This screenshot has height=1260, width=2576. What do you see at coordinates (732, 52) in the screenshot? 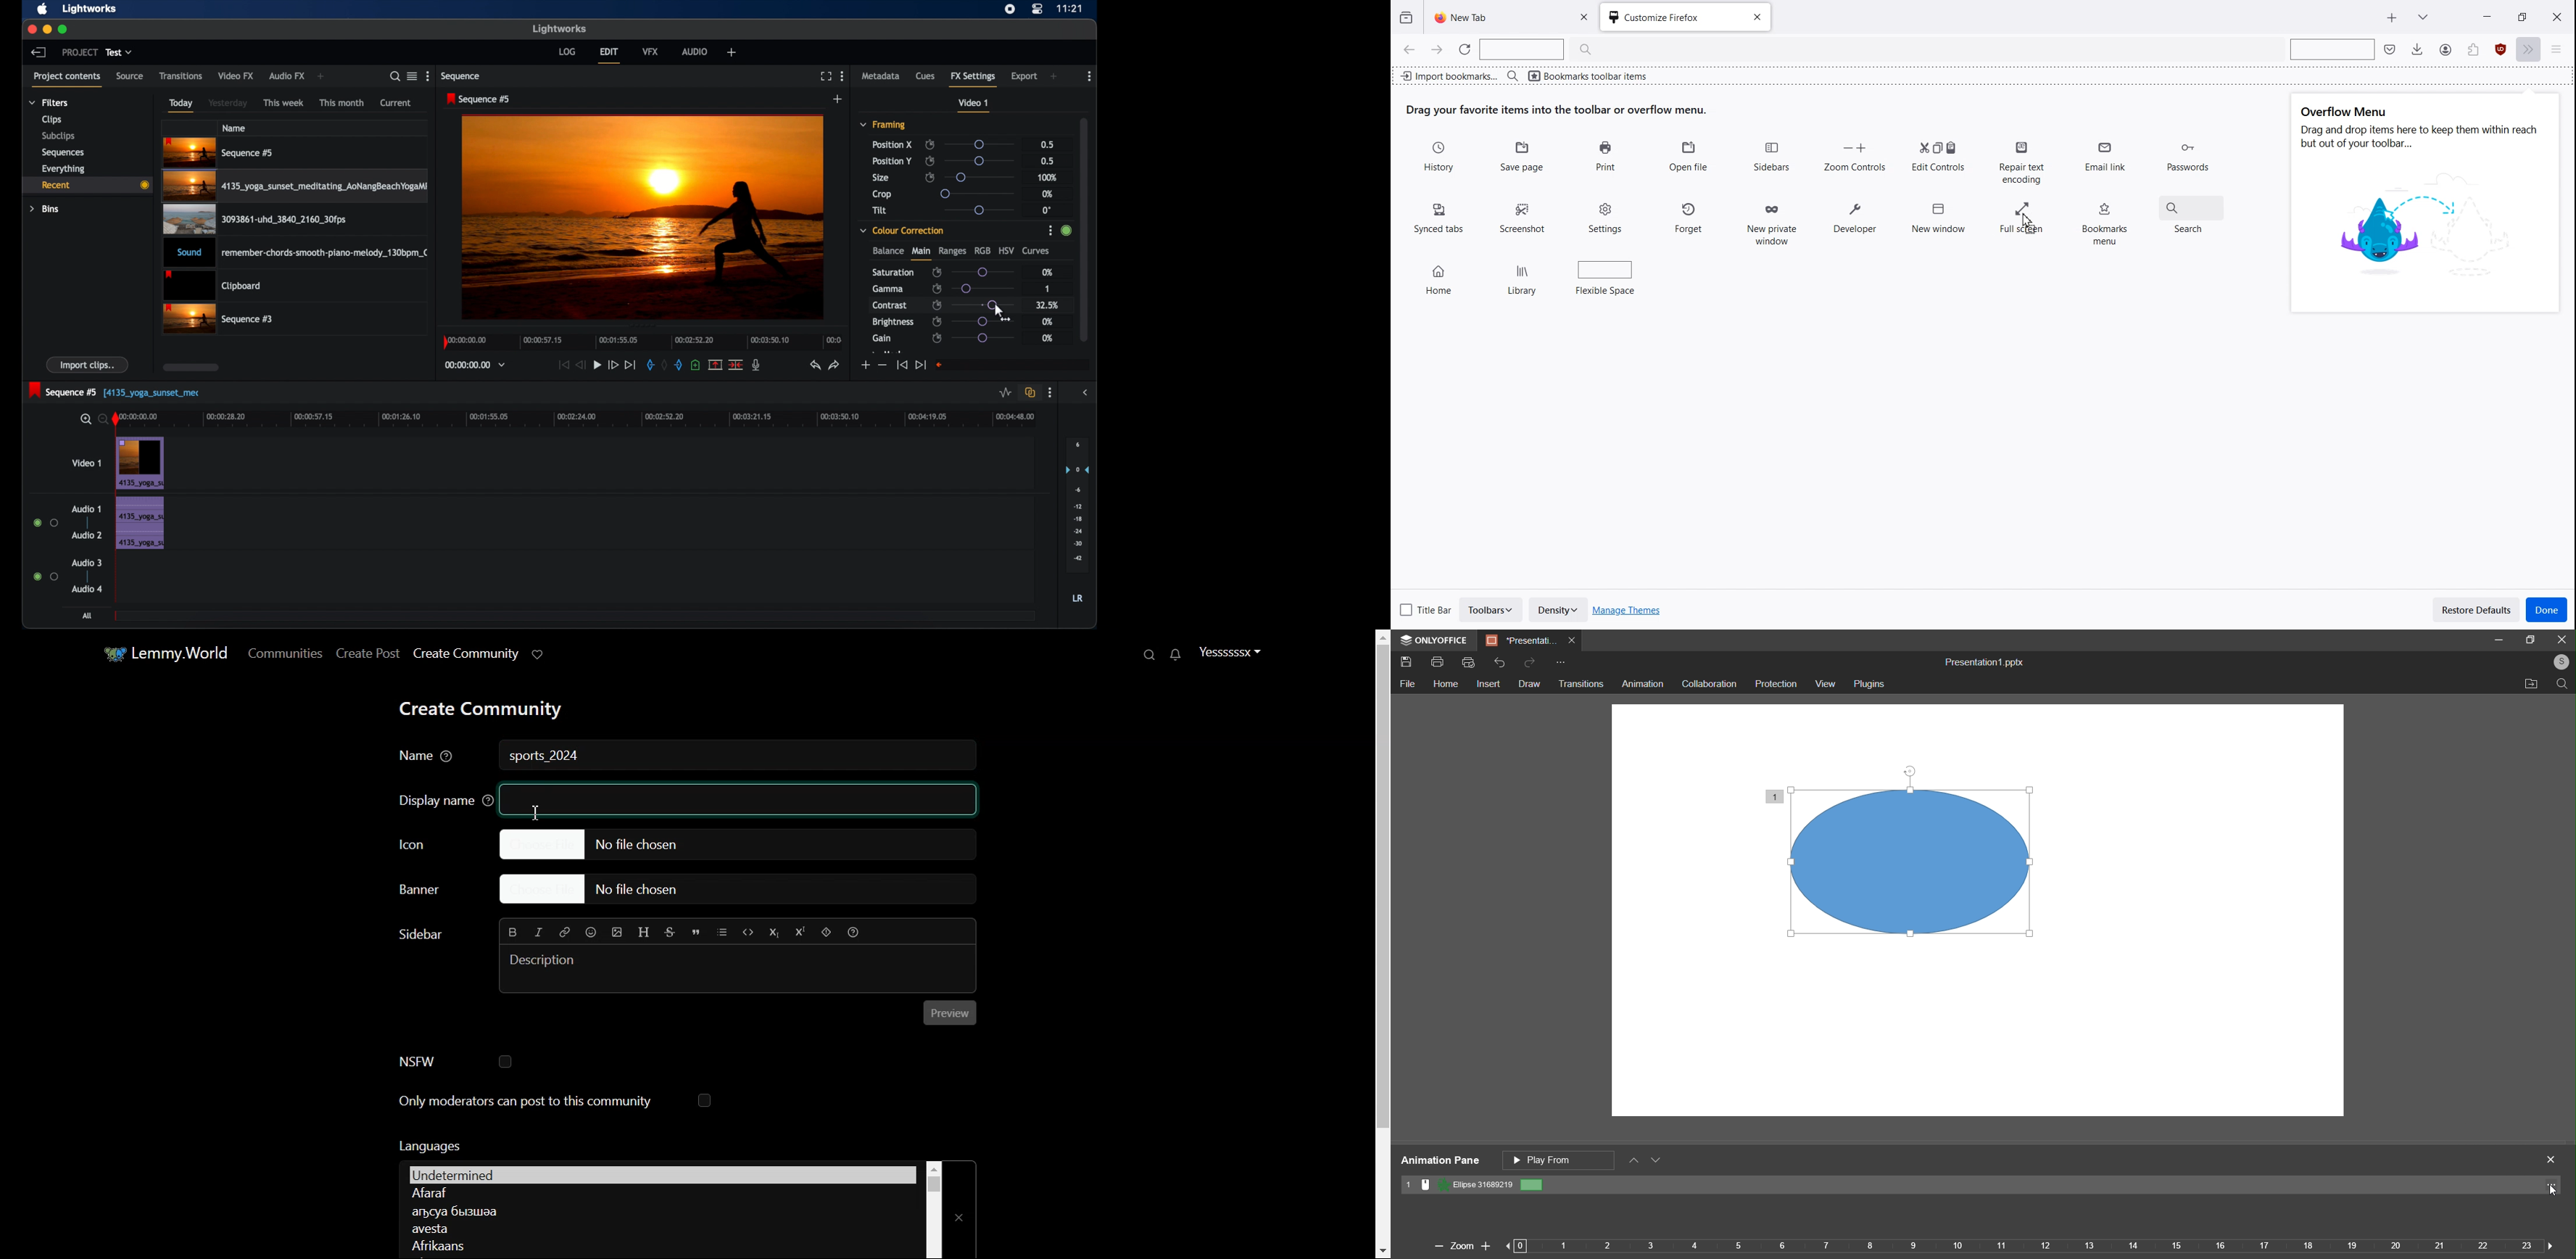
I see `add` at bounding box center [732, 52].